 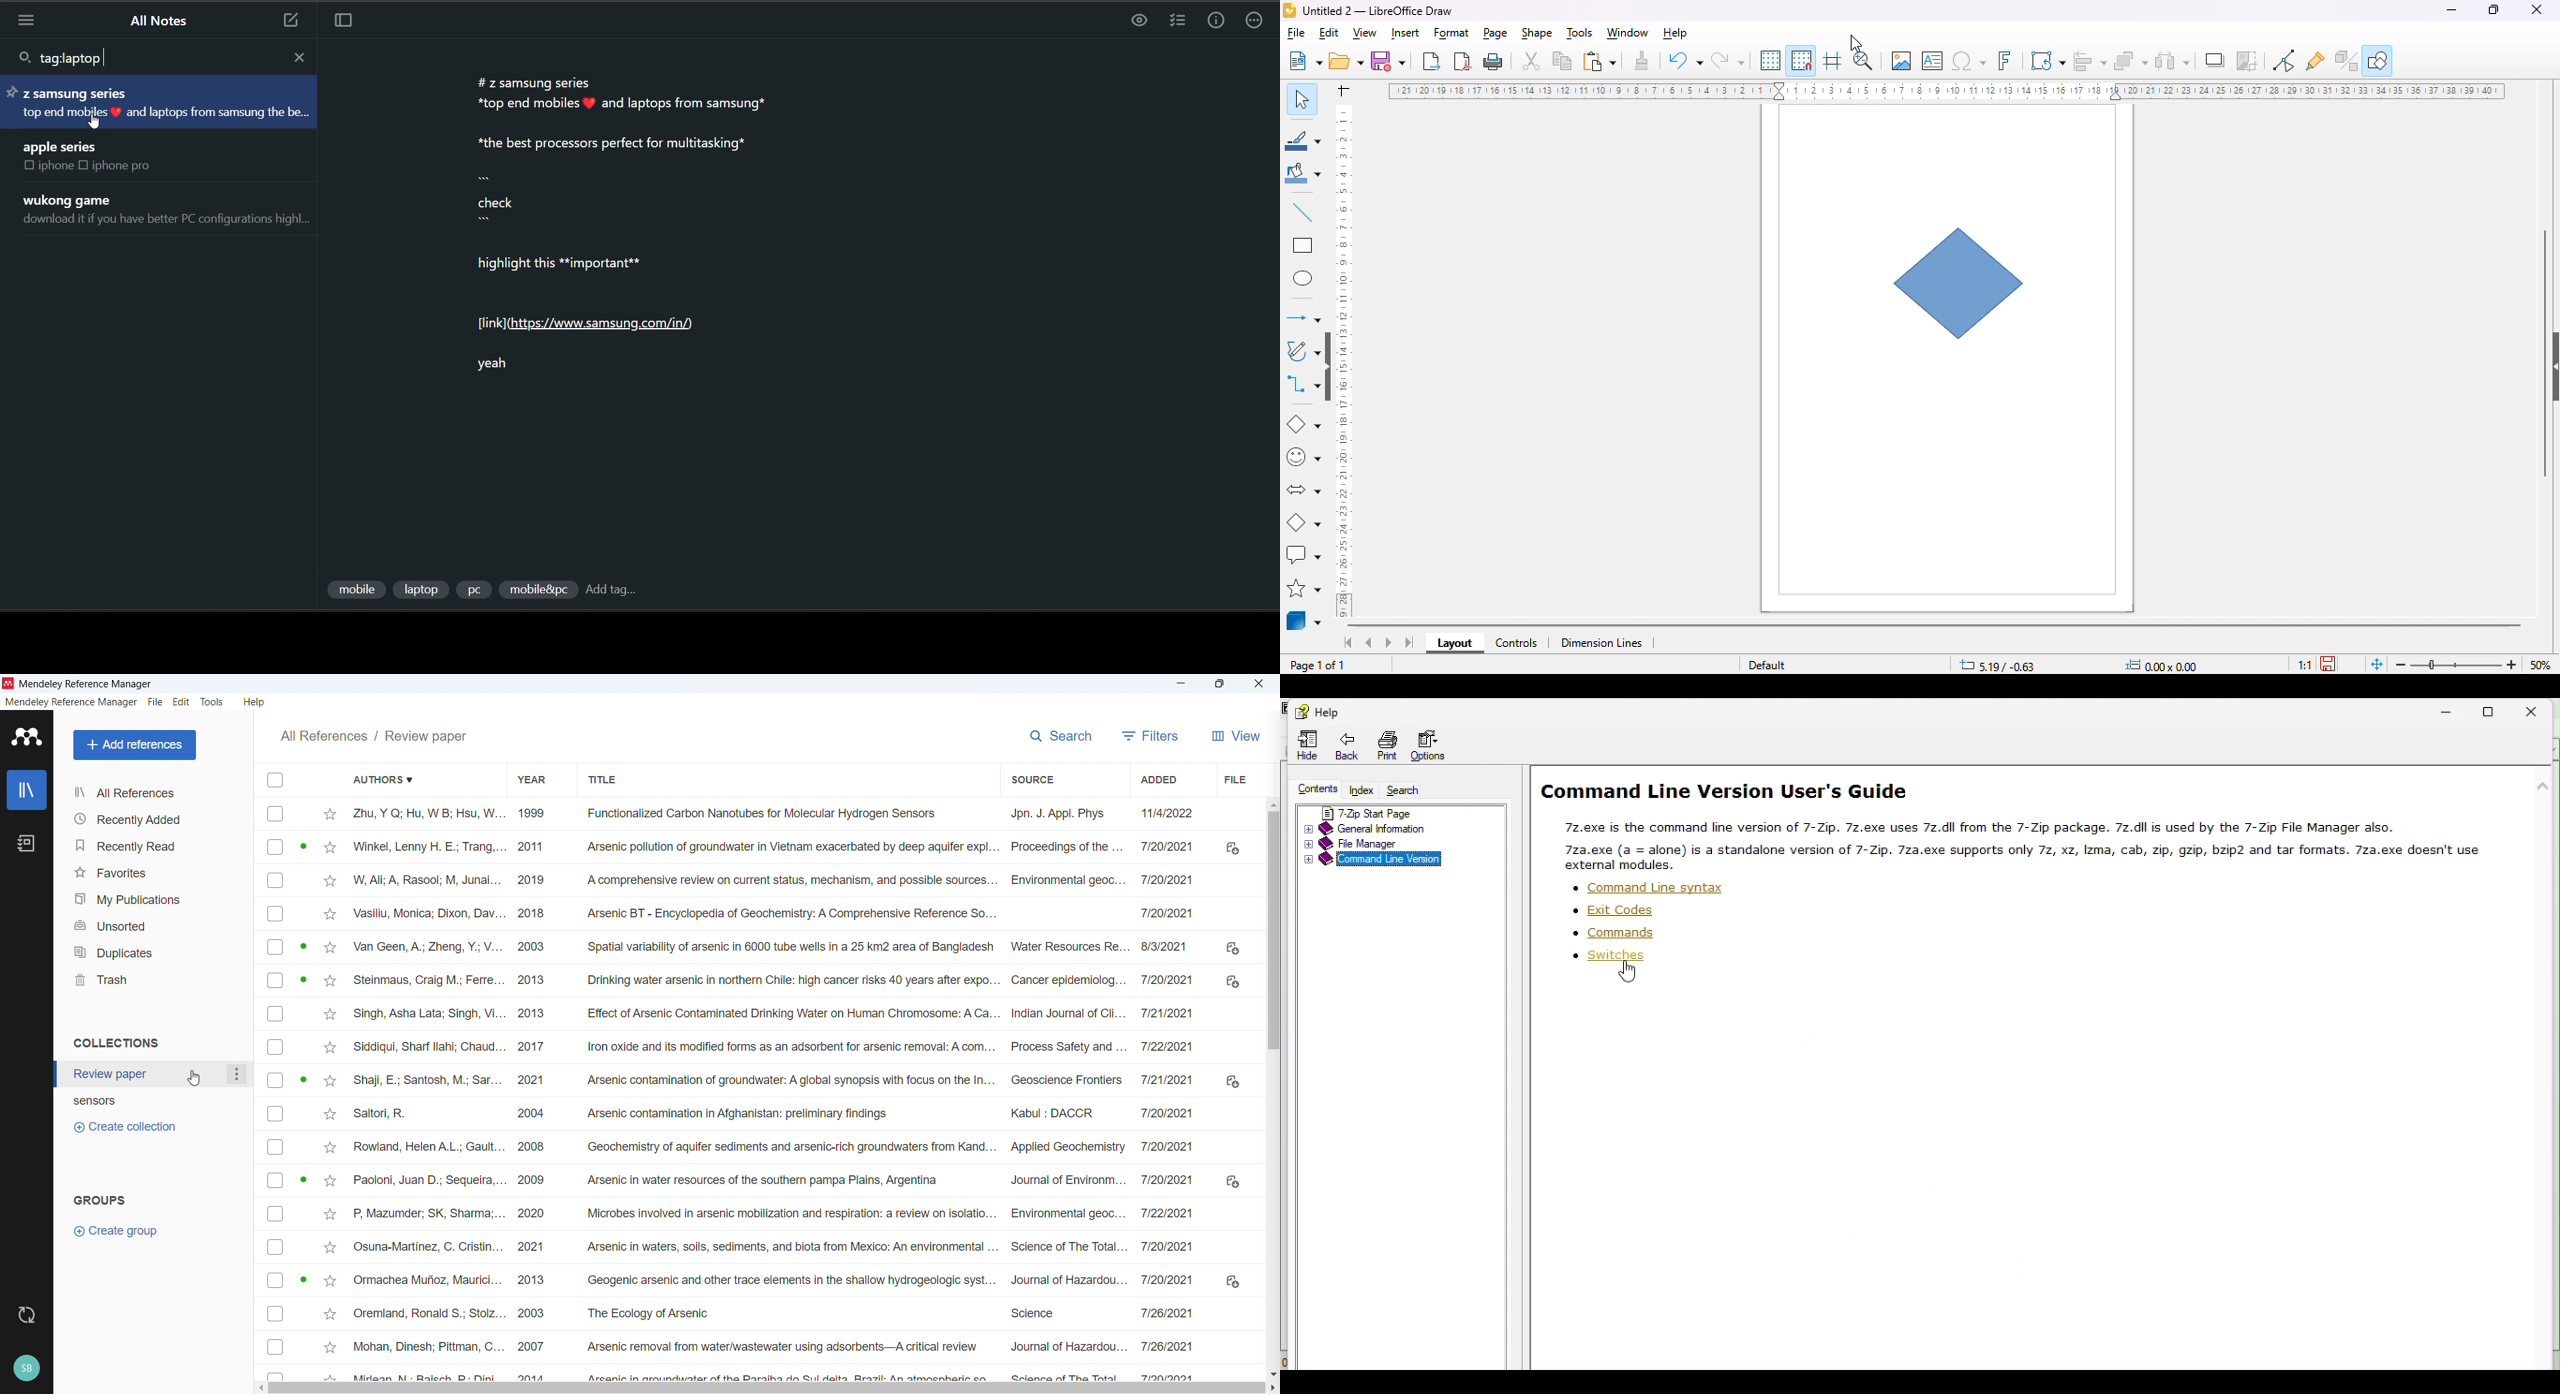 I want to click on Minimise, so click(x=2451, y=709).